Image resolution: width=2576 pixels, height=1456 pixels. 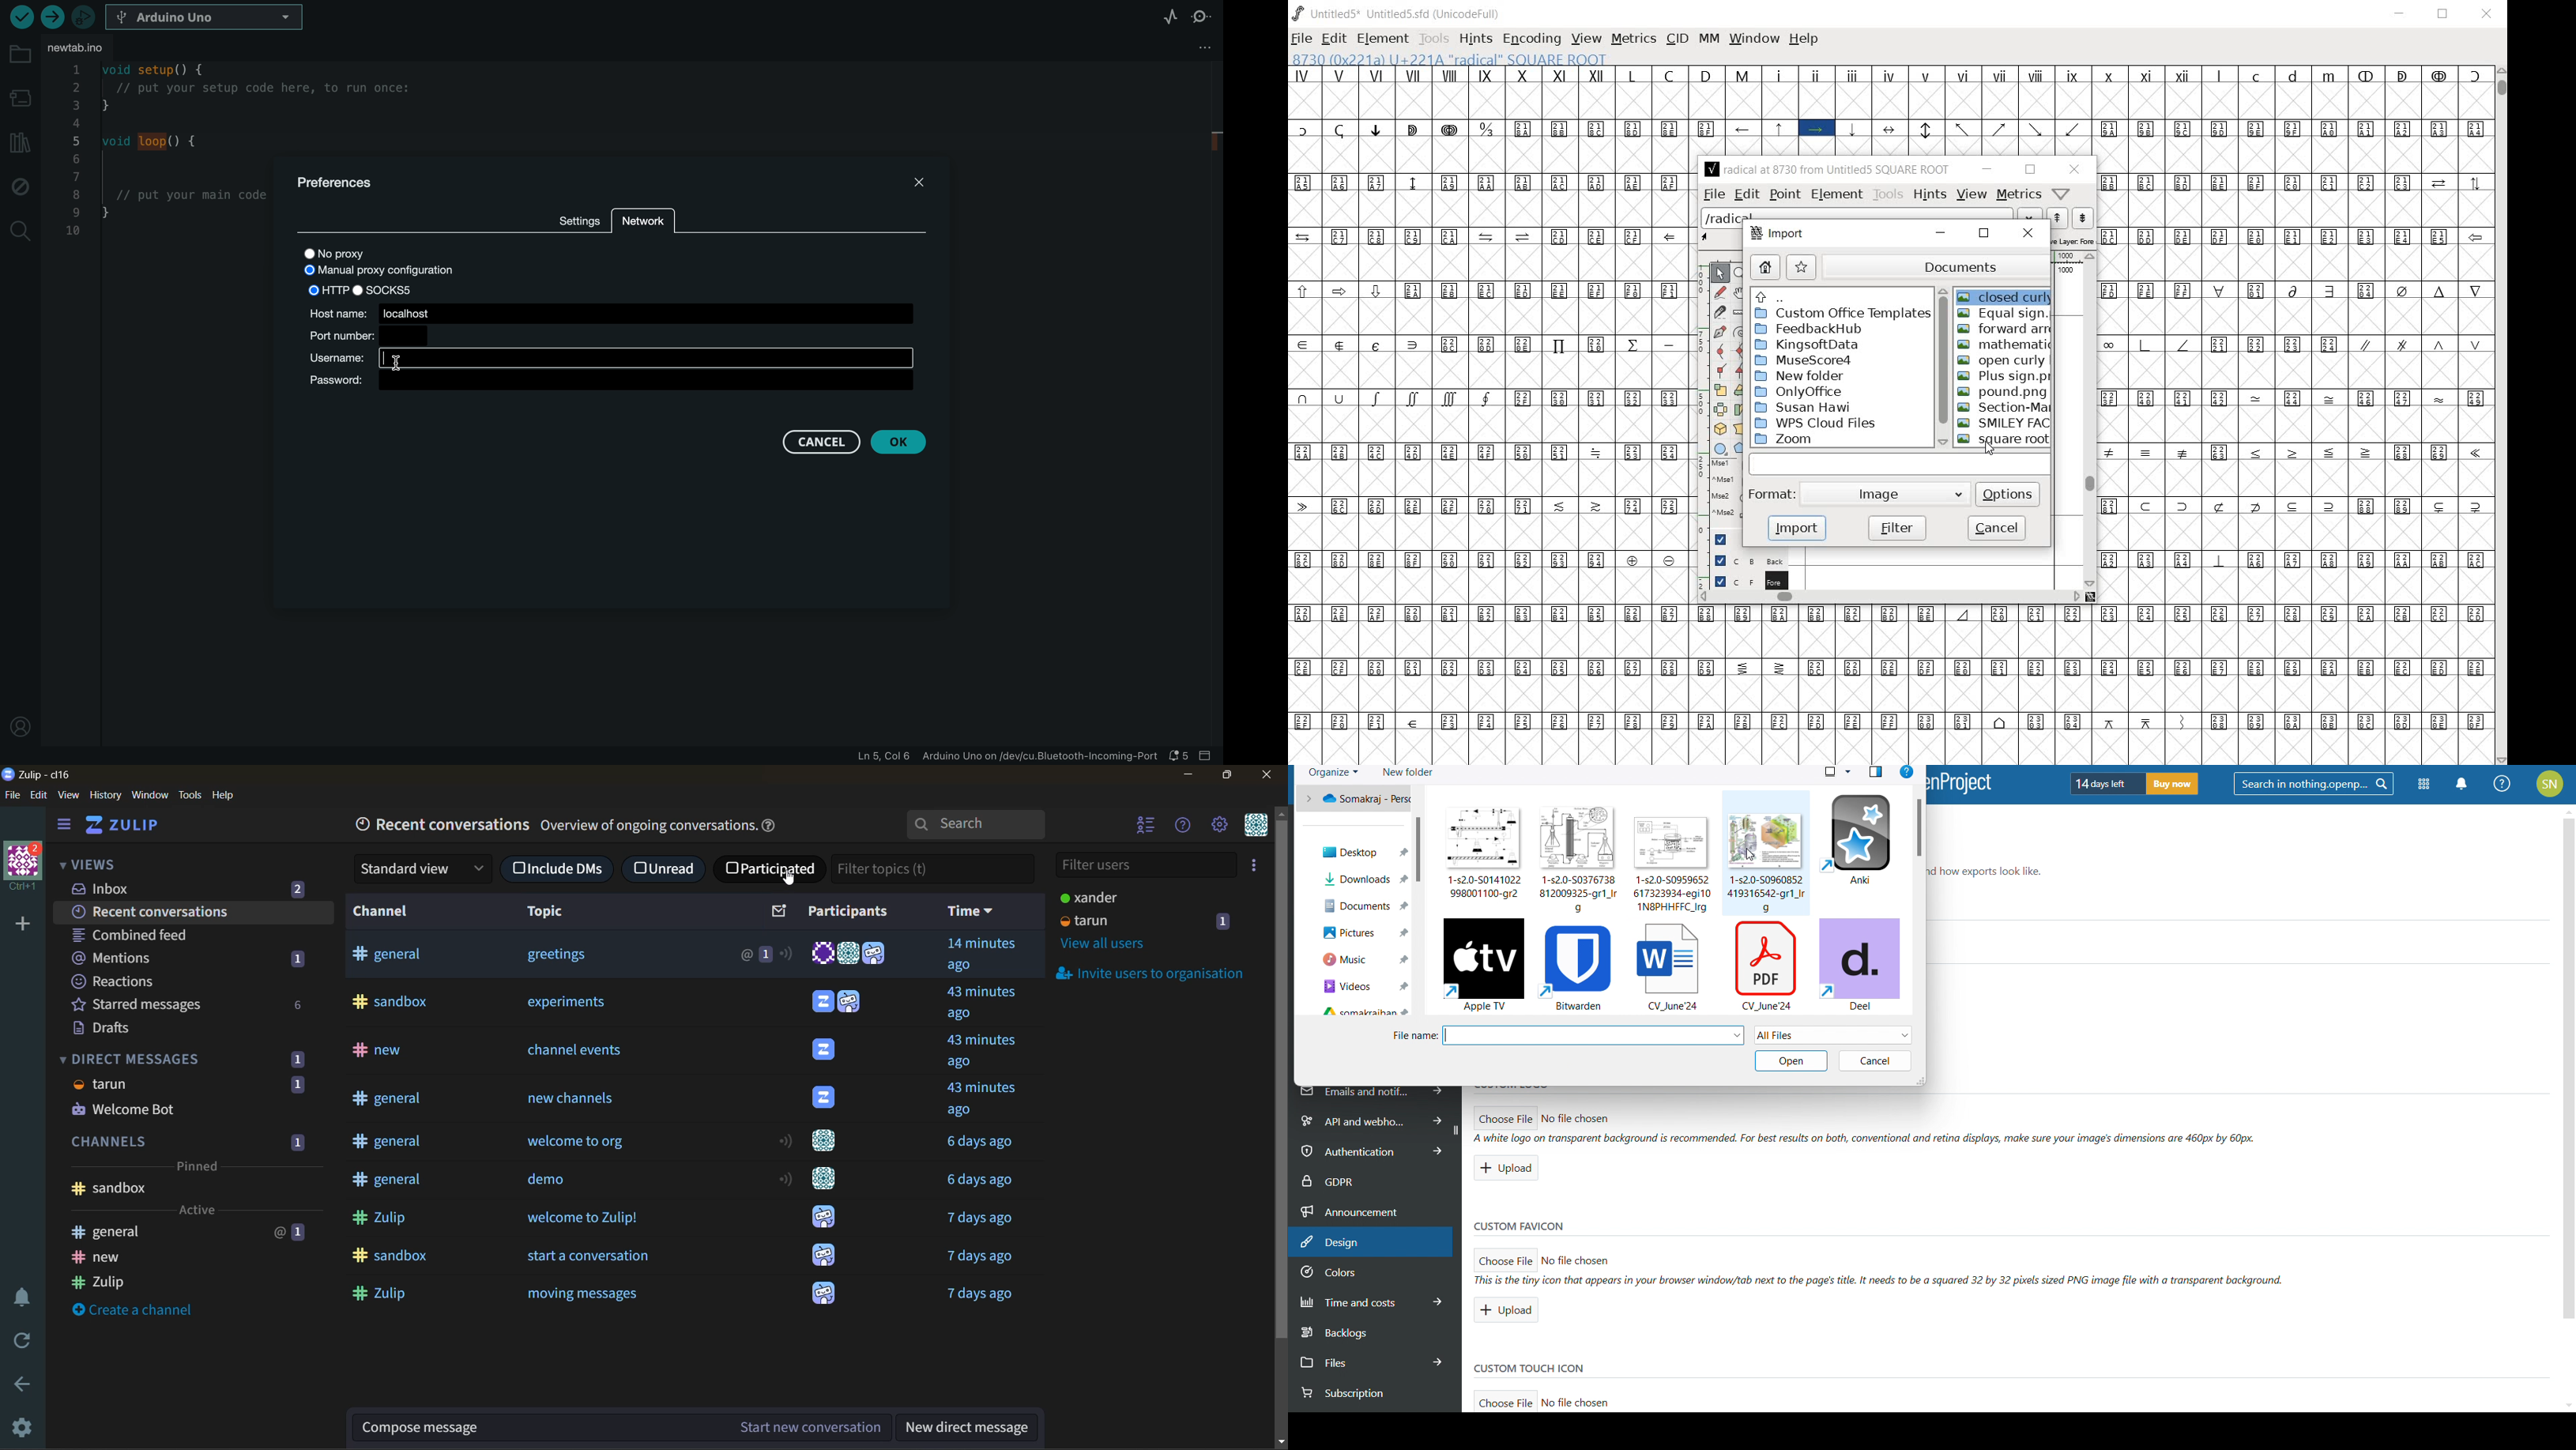 What do you see at coordinates (1505, 1117) in the screenshot?
I see `choose file for custom logo` at bounding box center [1505, 1117].